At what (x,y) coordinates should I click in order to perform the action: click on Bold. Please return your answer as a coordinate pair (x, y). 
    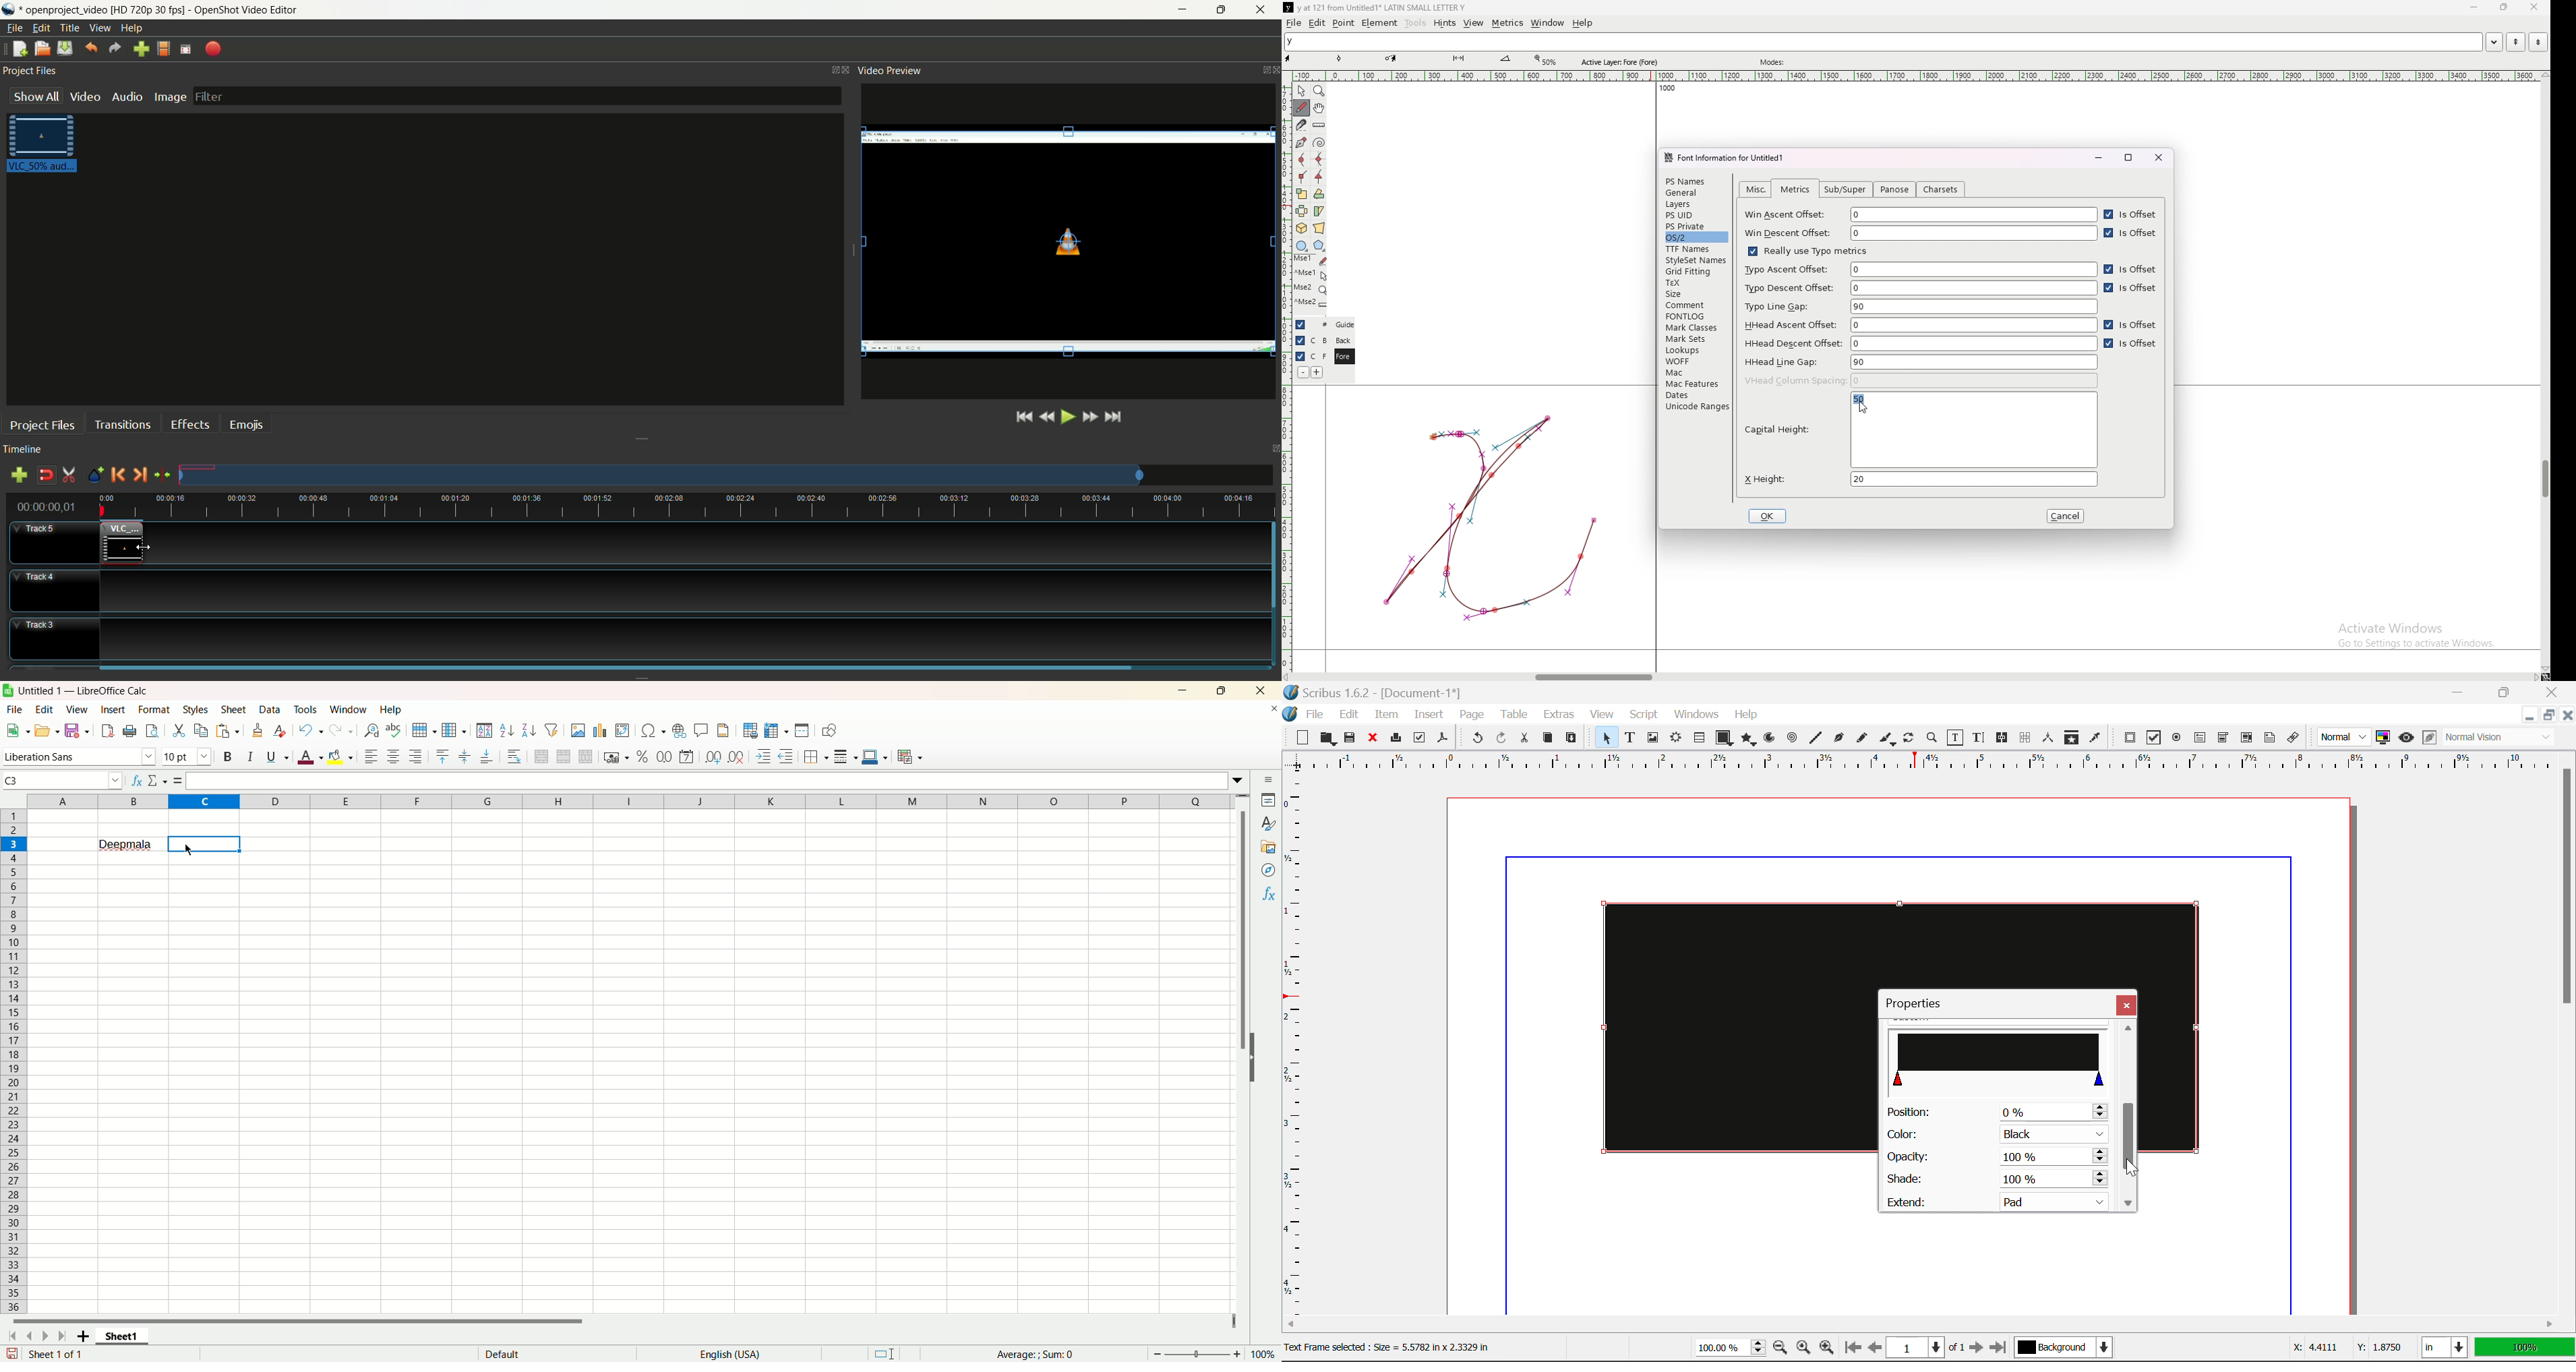
    Looking at the image, I should click on (230, 756).